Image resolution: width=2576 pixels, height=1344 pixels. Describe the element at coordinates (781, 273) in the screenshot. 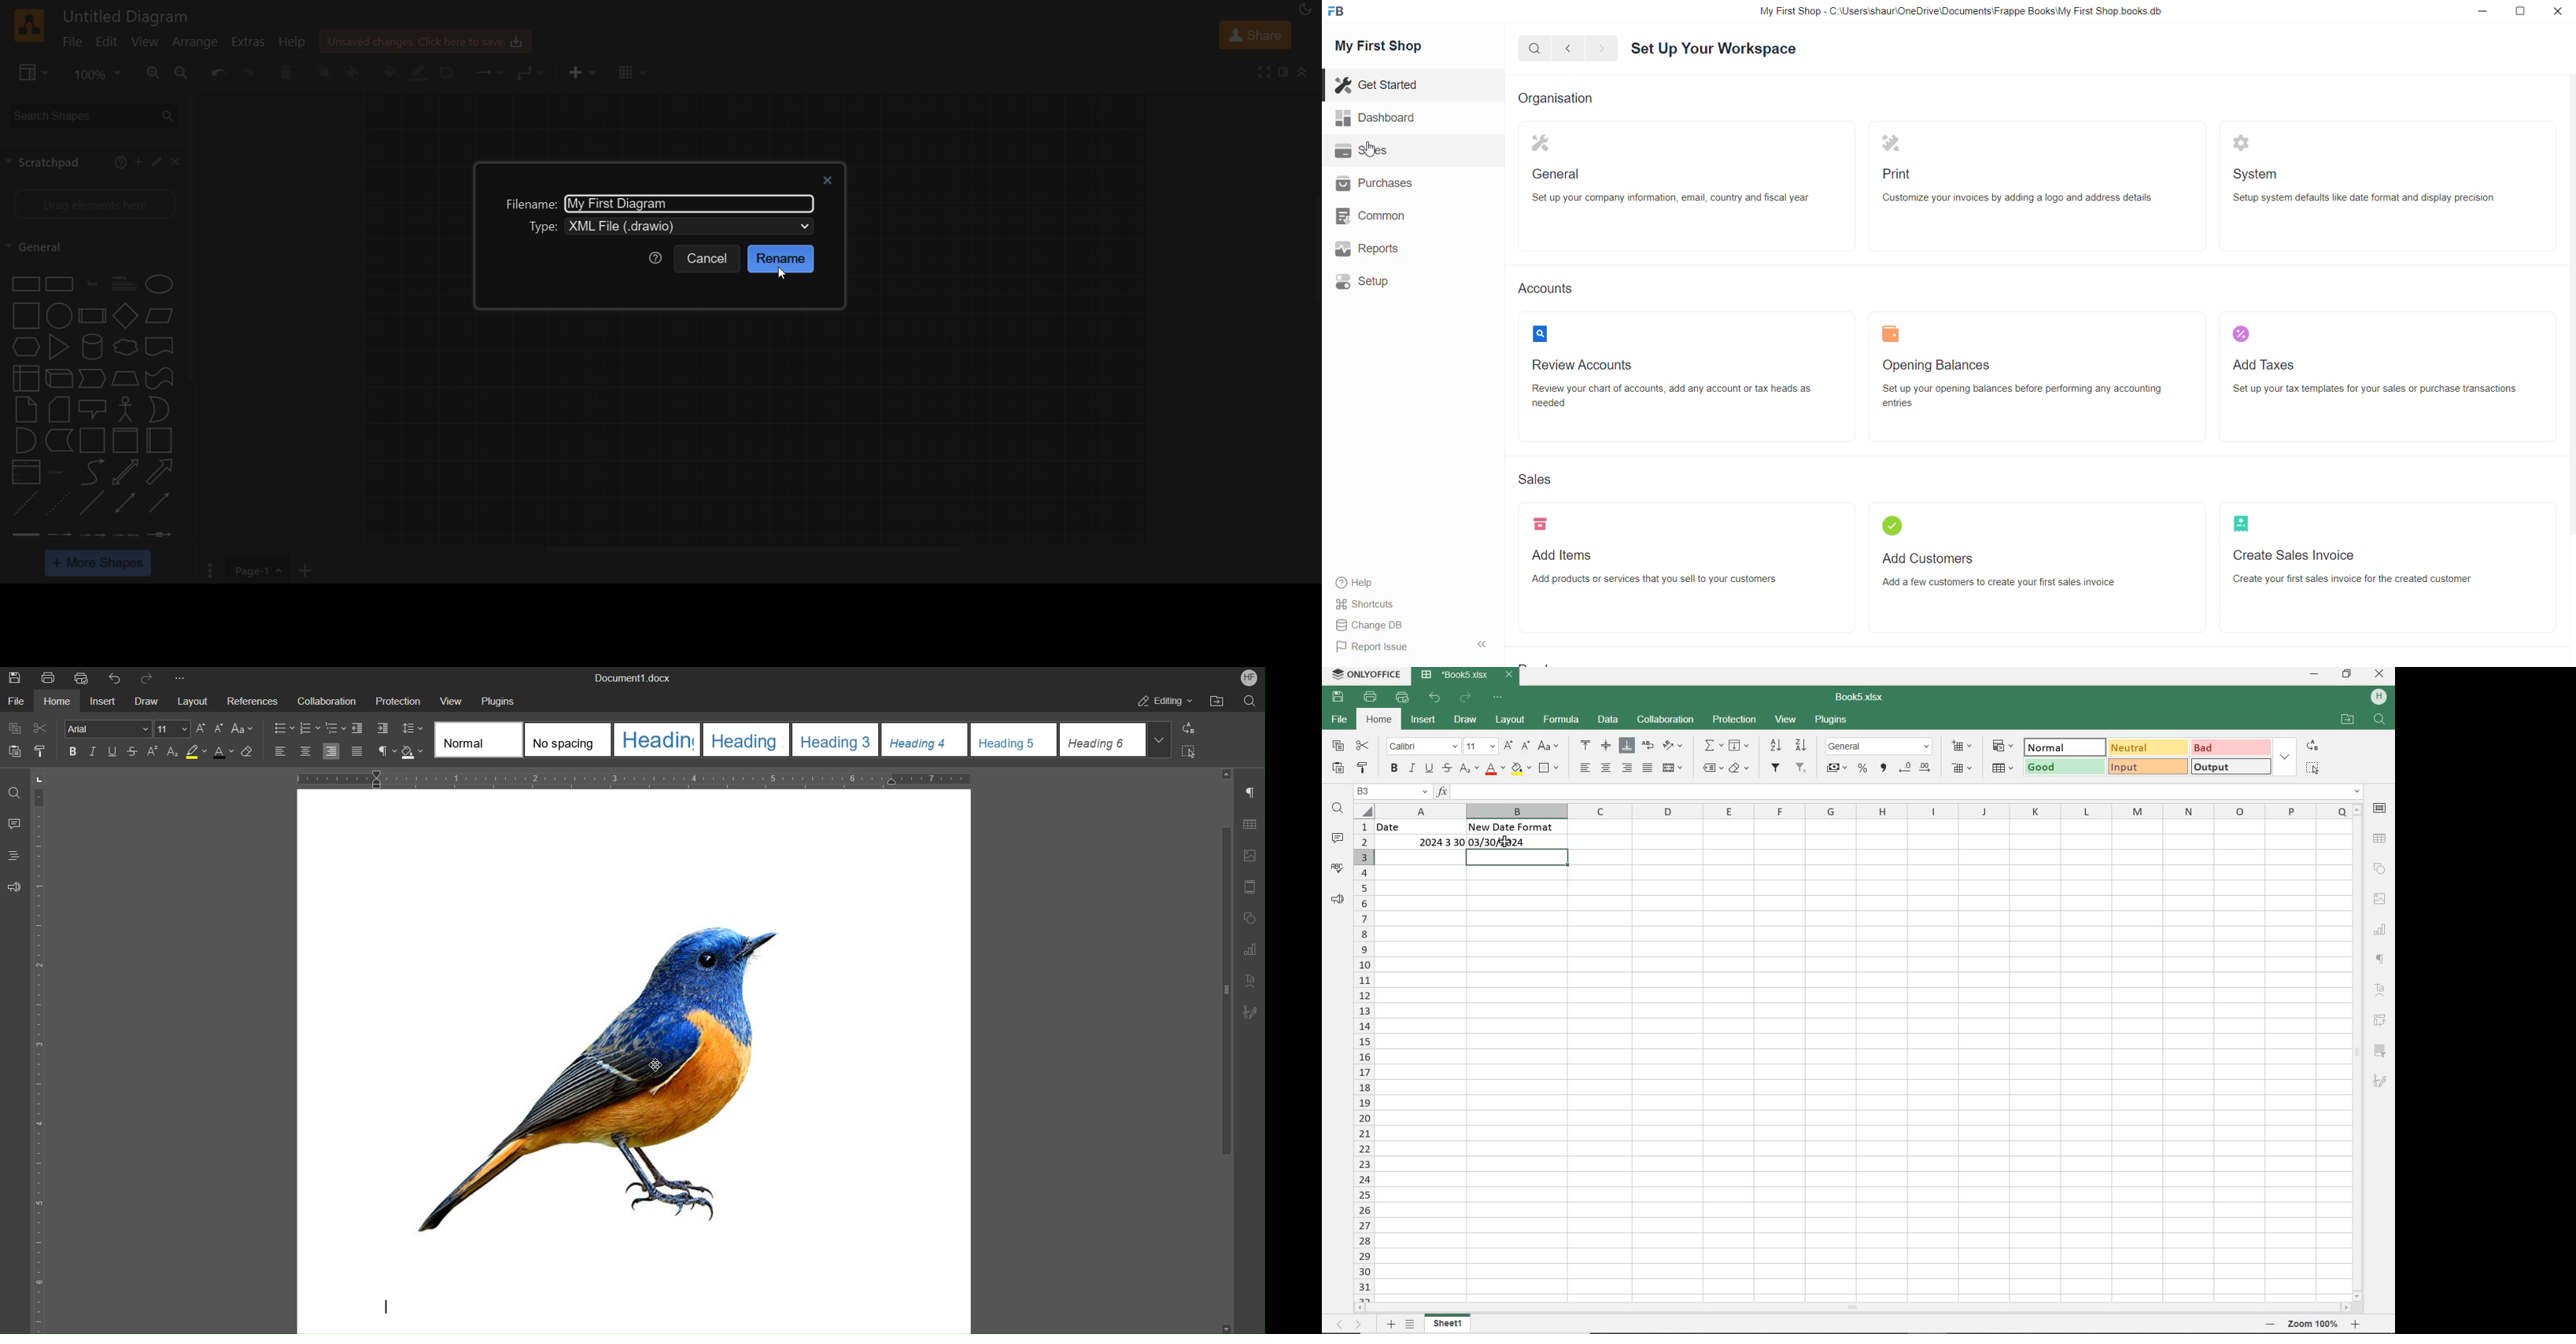

I see `cursor` at that location.